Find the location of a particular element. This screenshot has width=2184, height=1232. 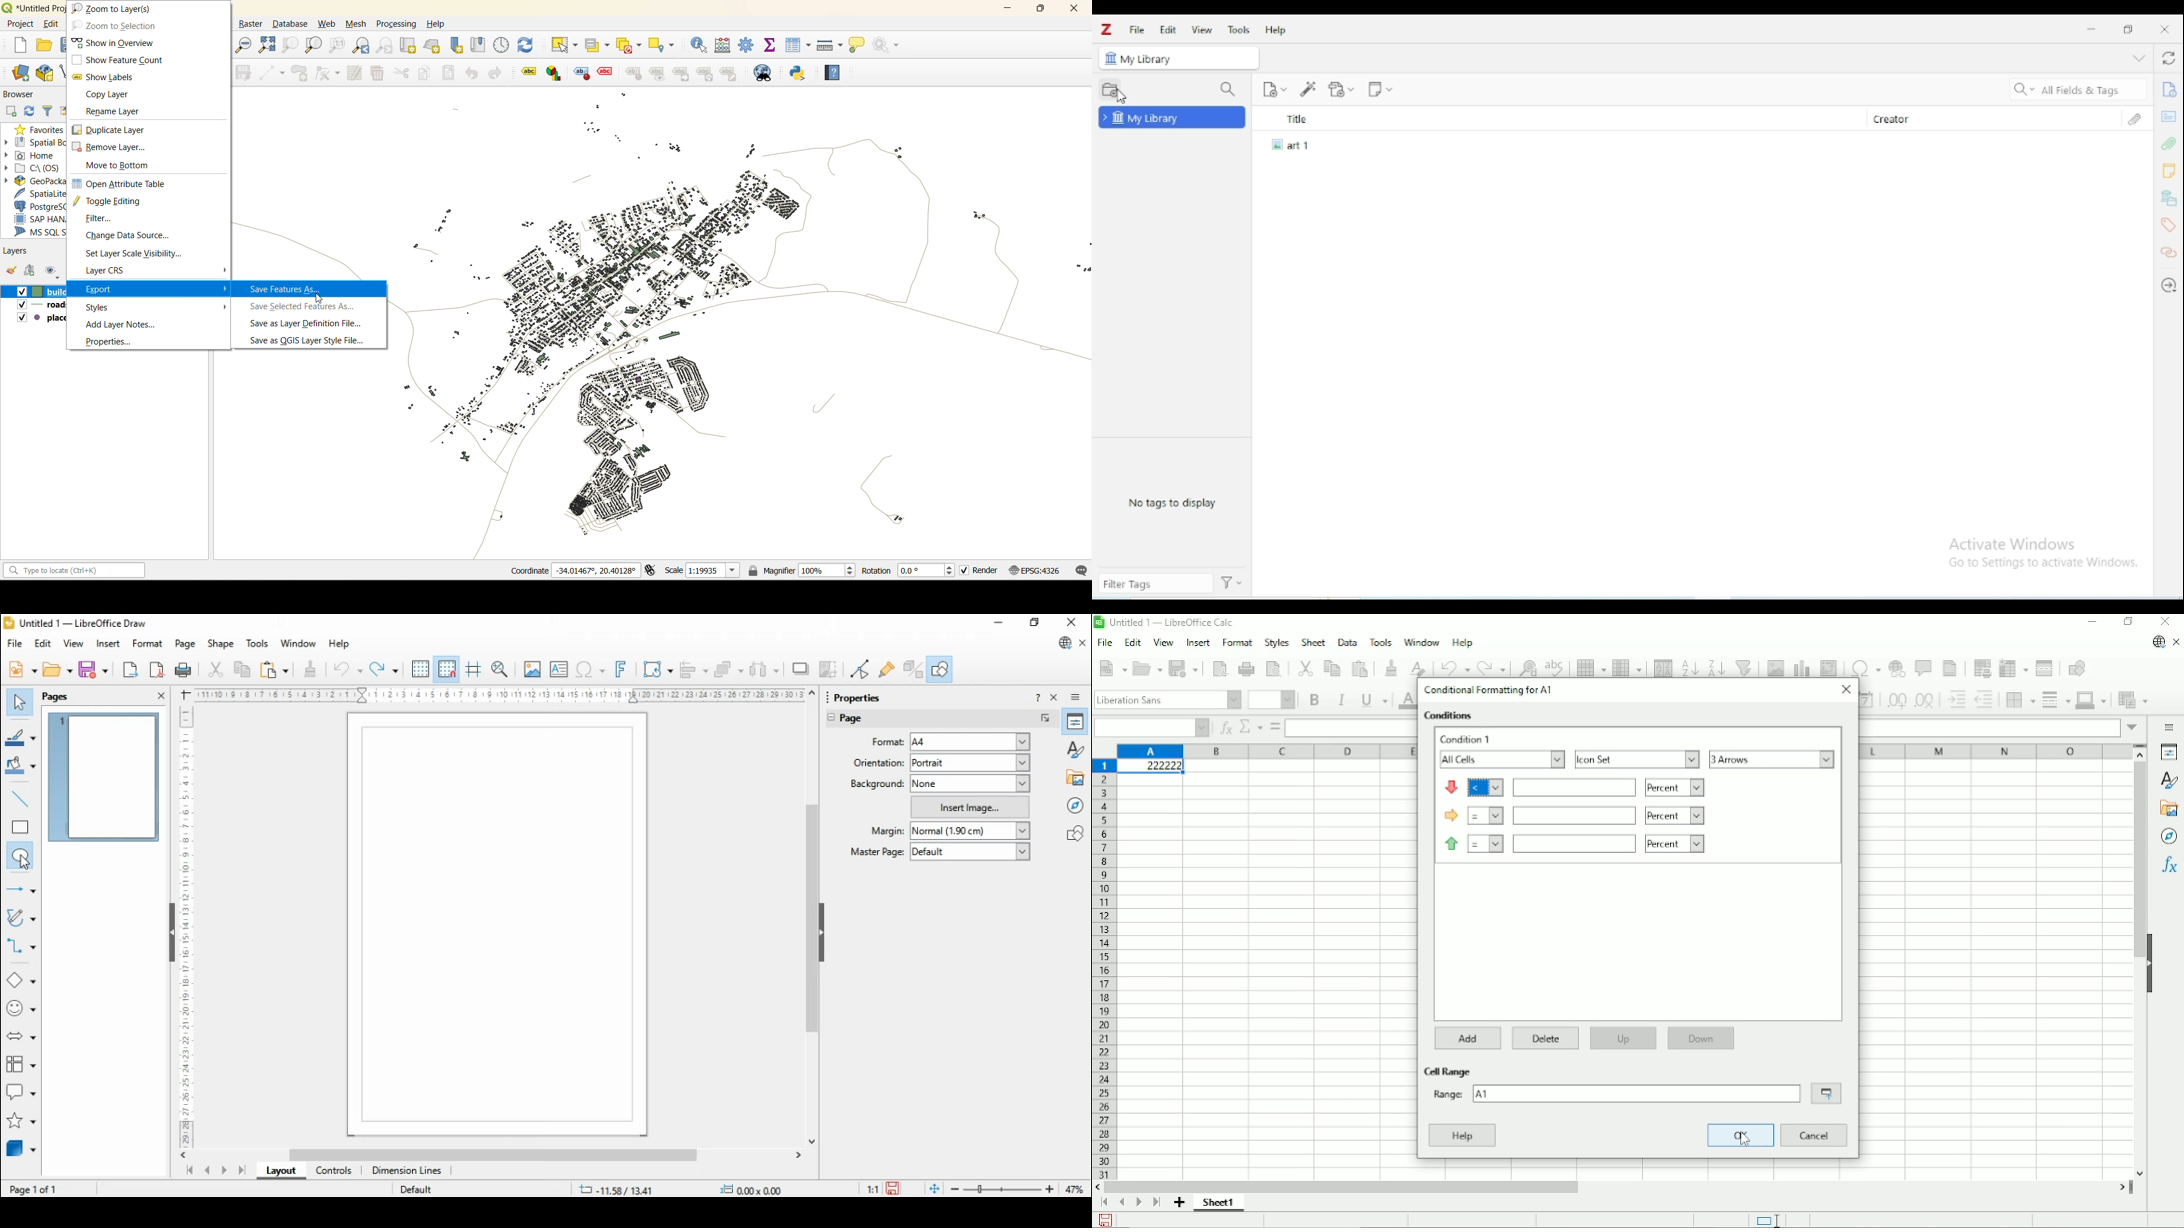

Function wizard is located at coordinates (1224, 728).